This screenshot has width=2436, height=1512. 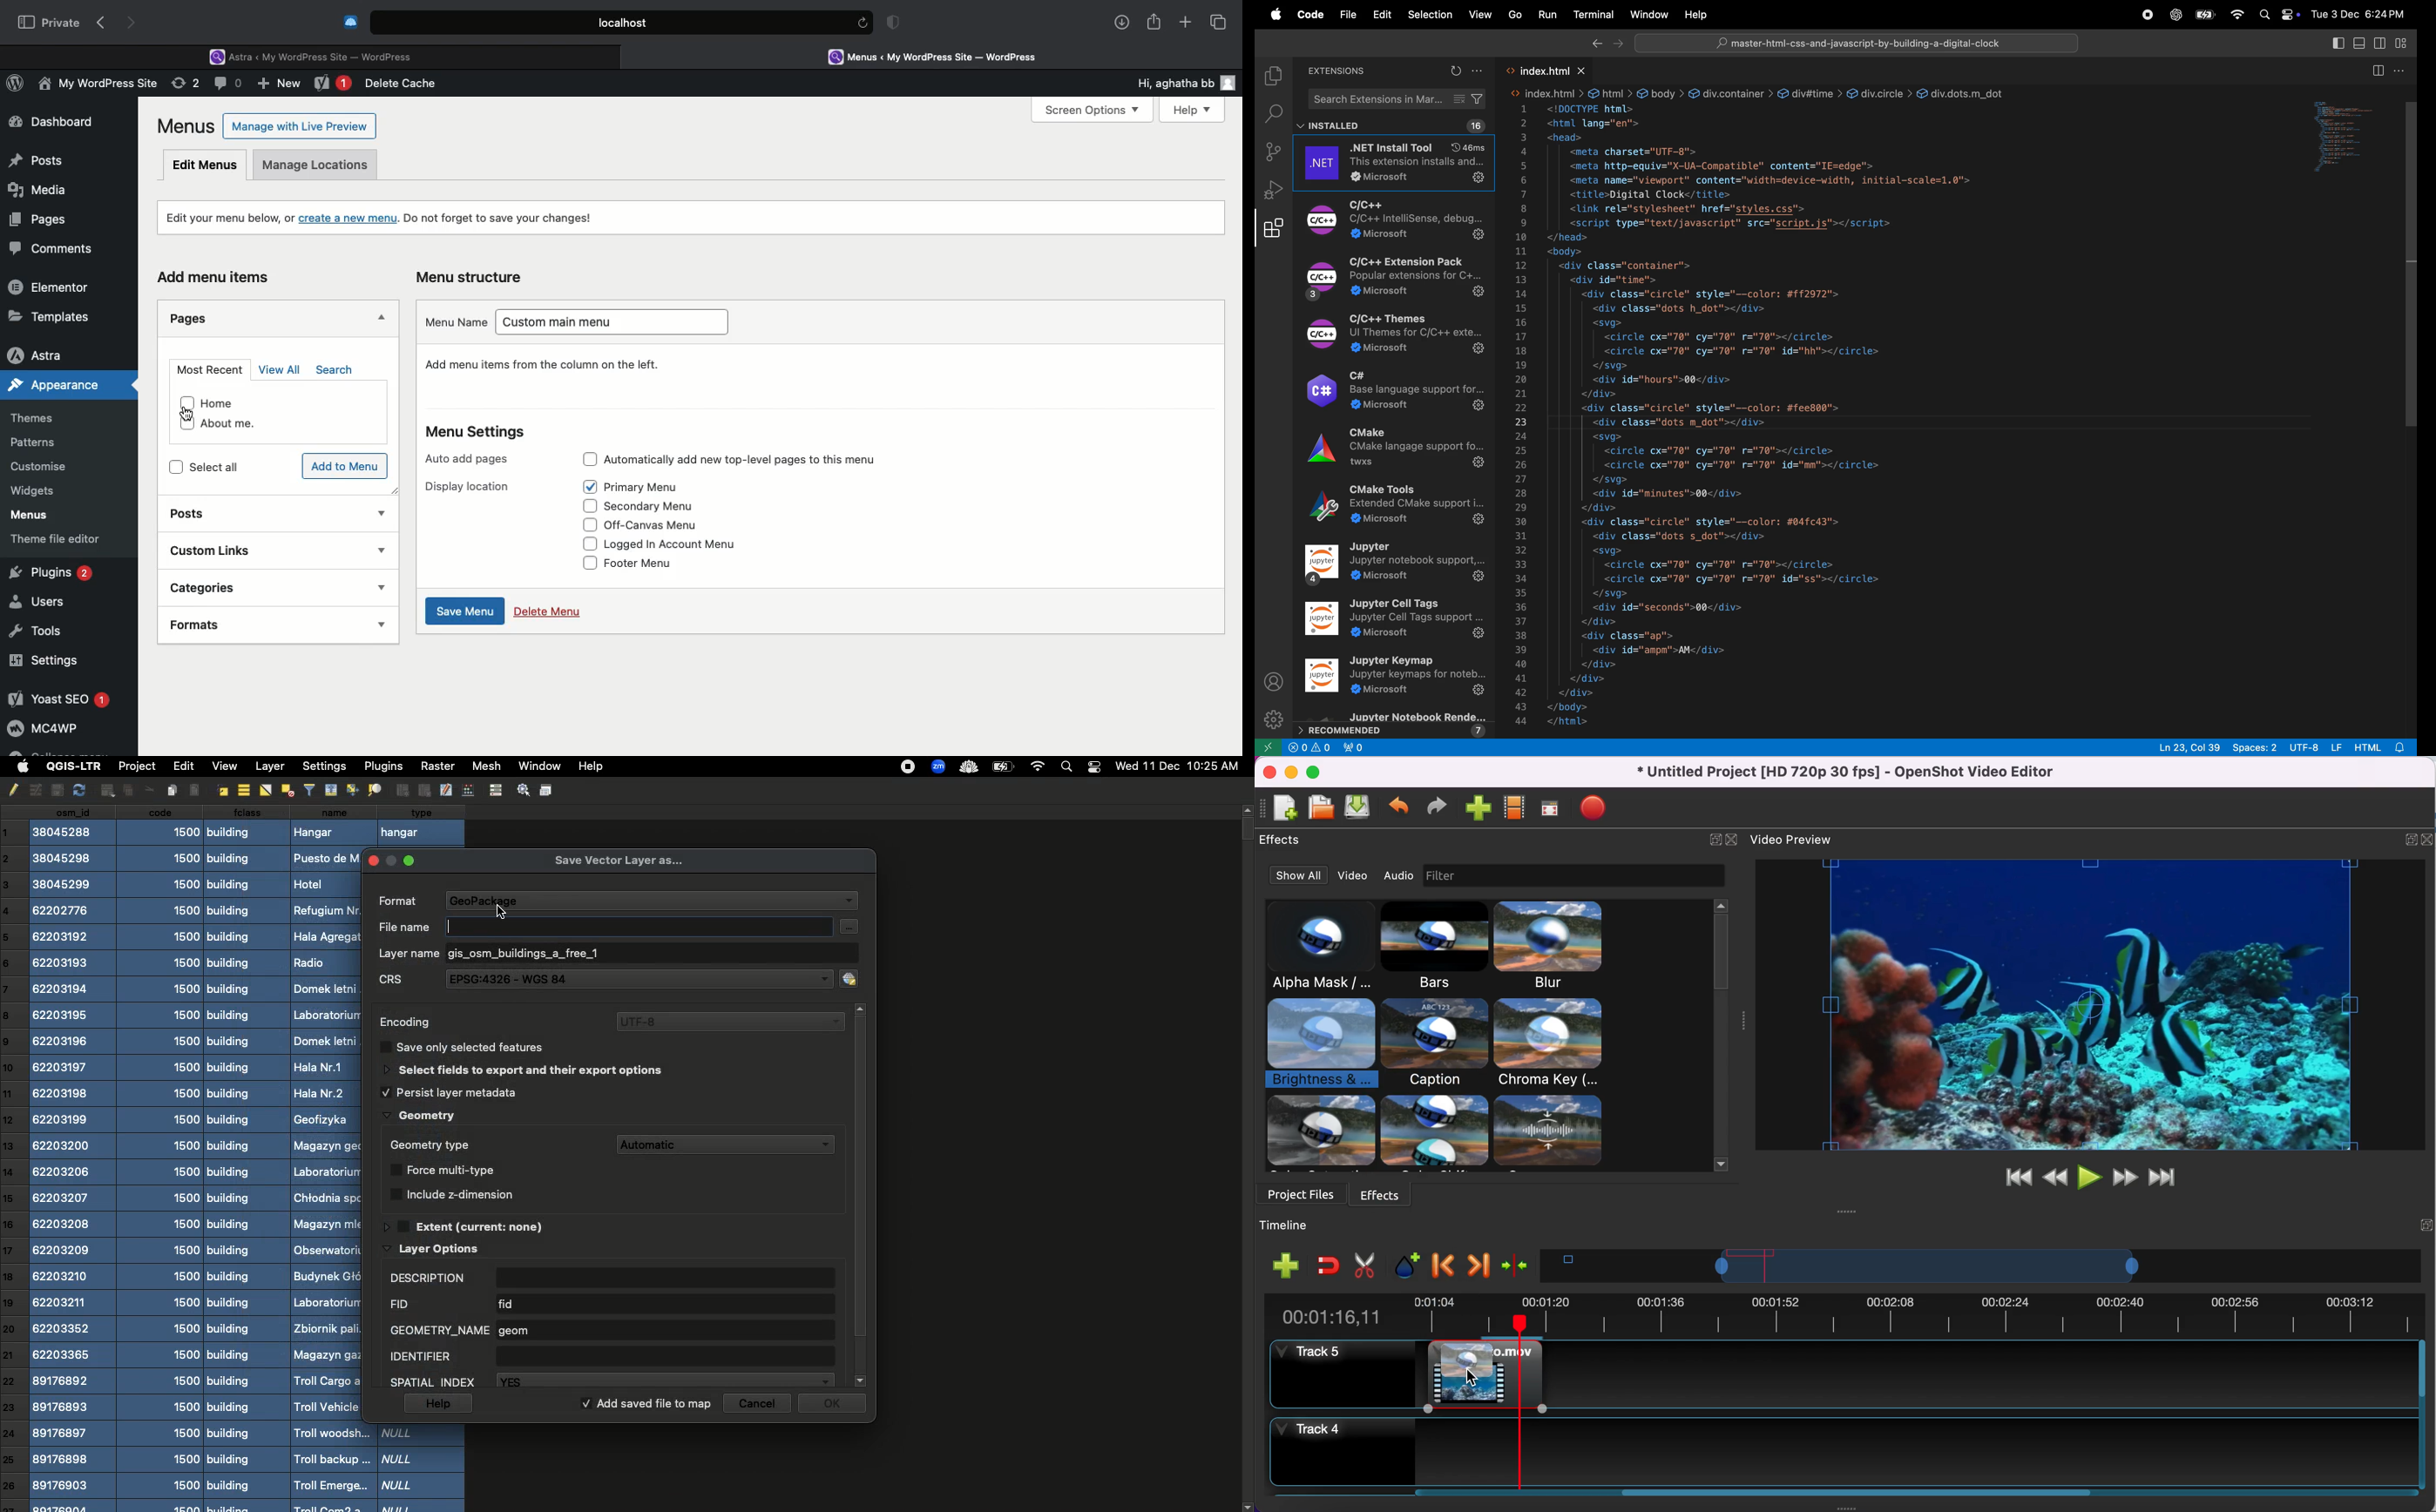 What do you see at coordinates (1551, 94) in the screenshot?
I see `index.htm` at bounding box center [1551, 94].